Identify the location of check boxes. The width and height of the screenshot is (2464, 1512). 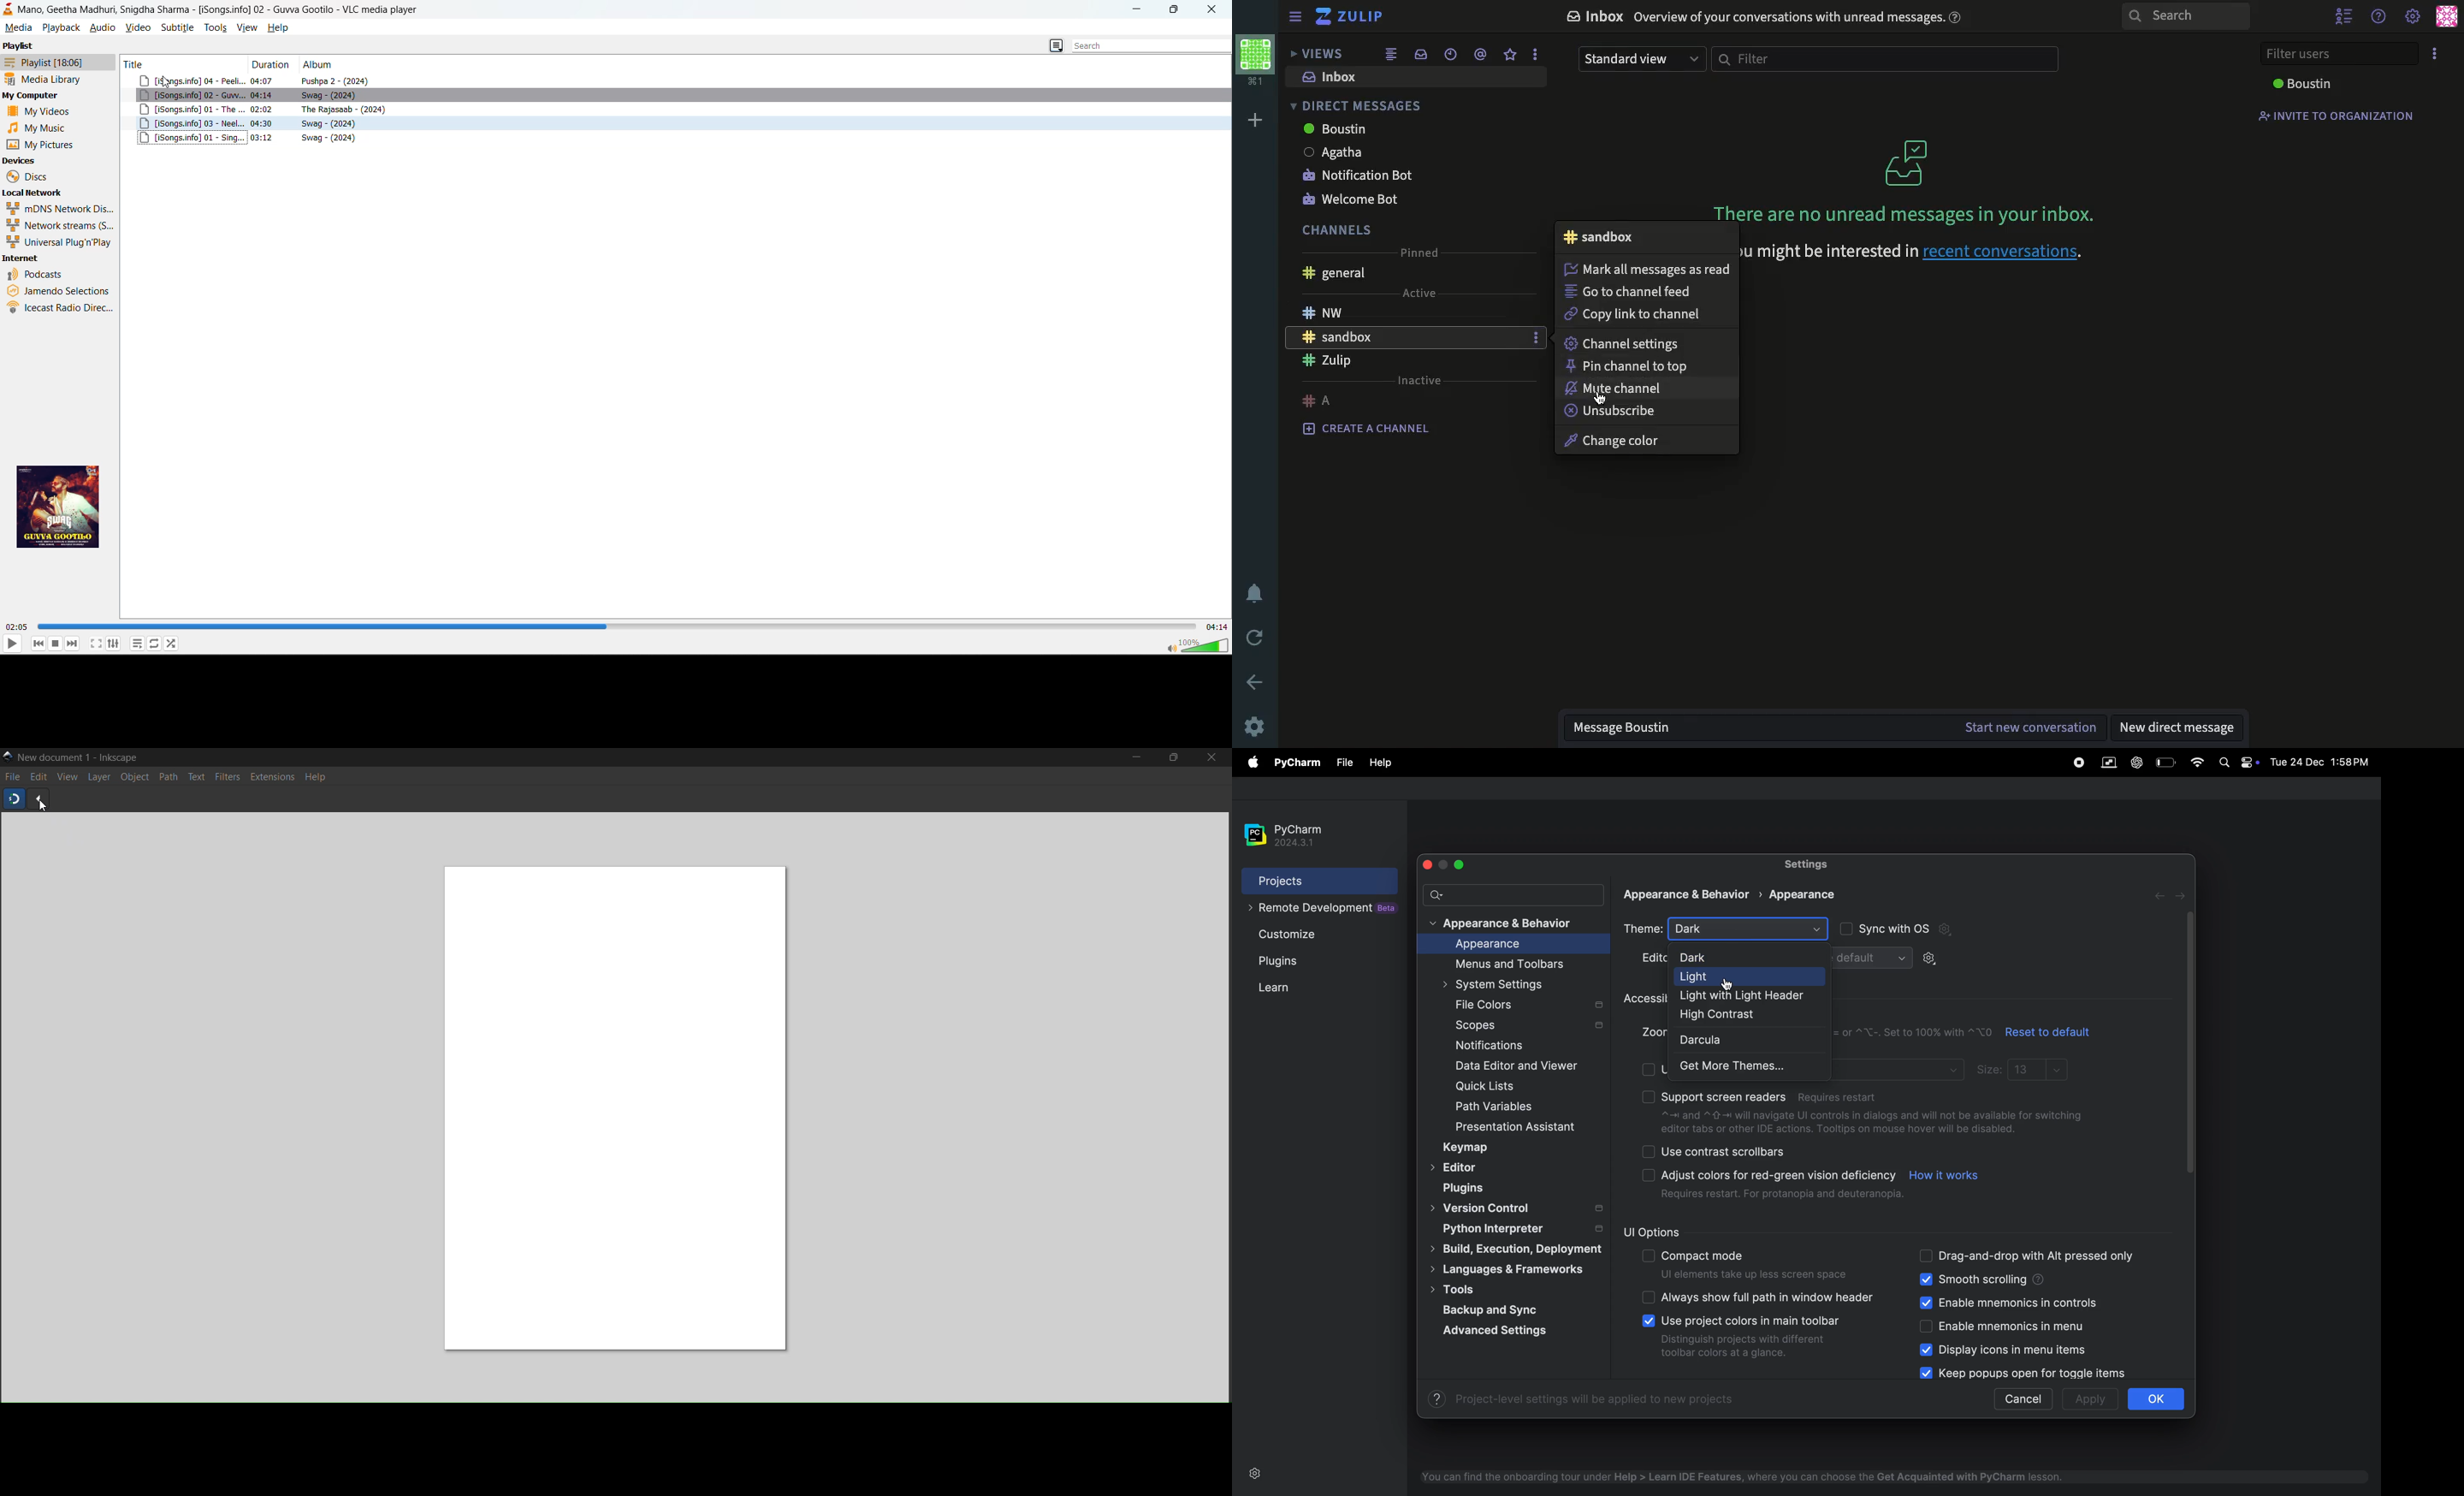
(1649, 1096).